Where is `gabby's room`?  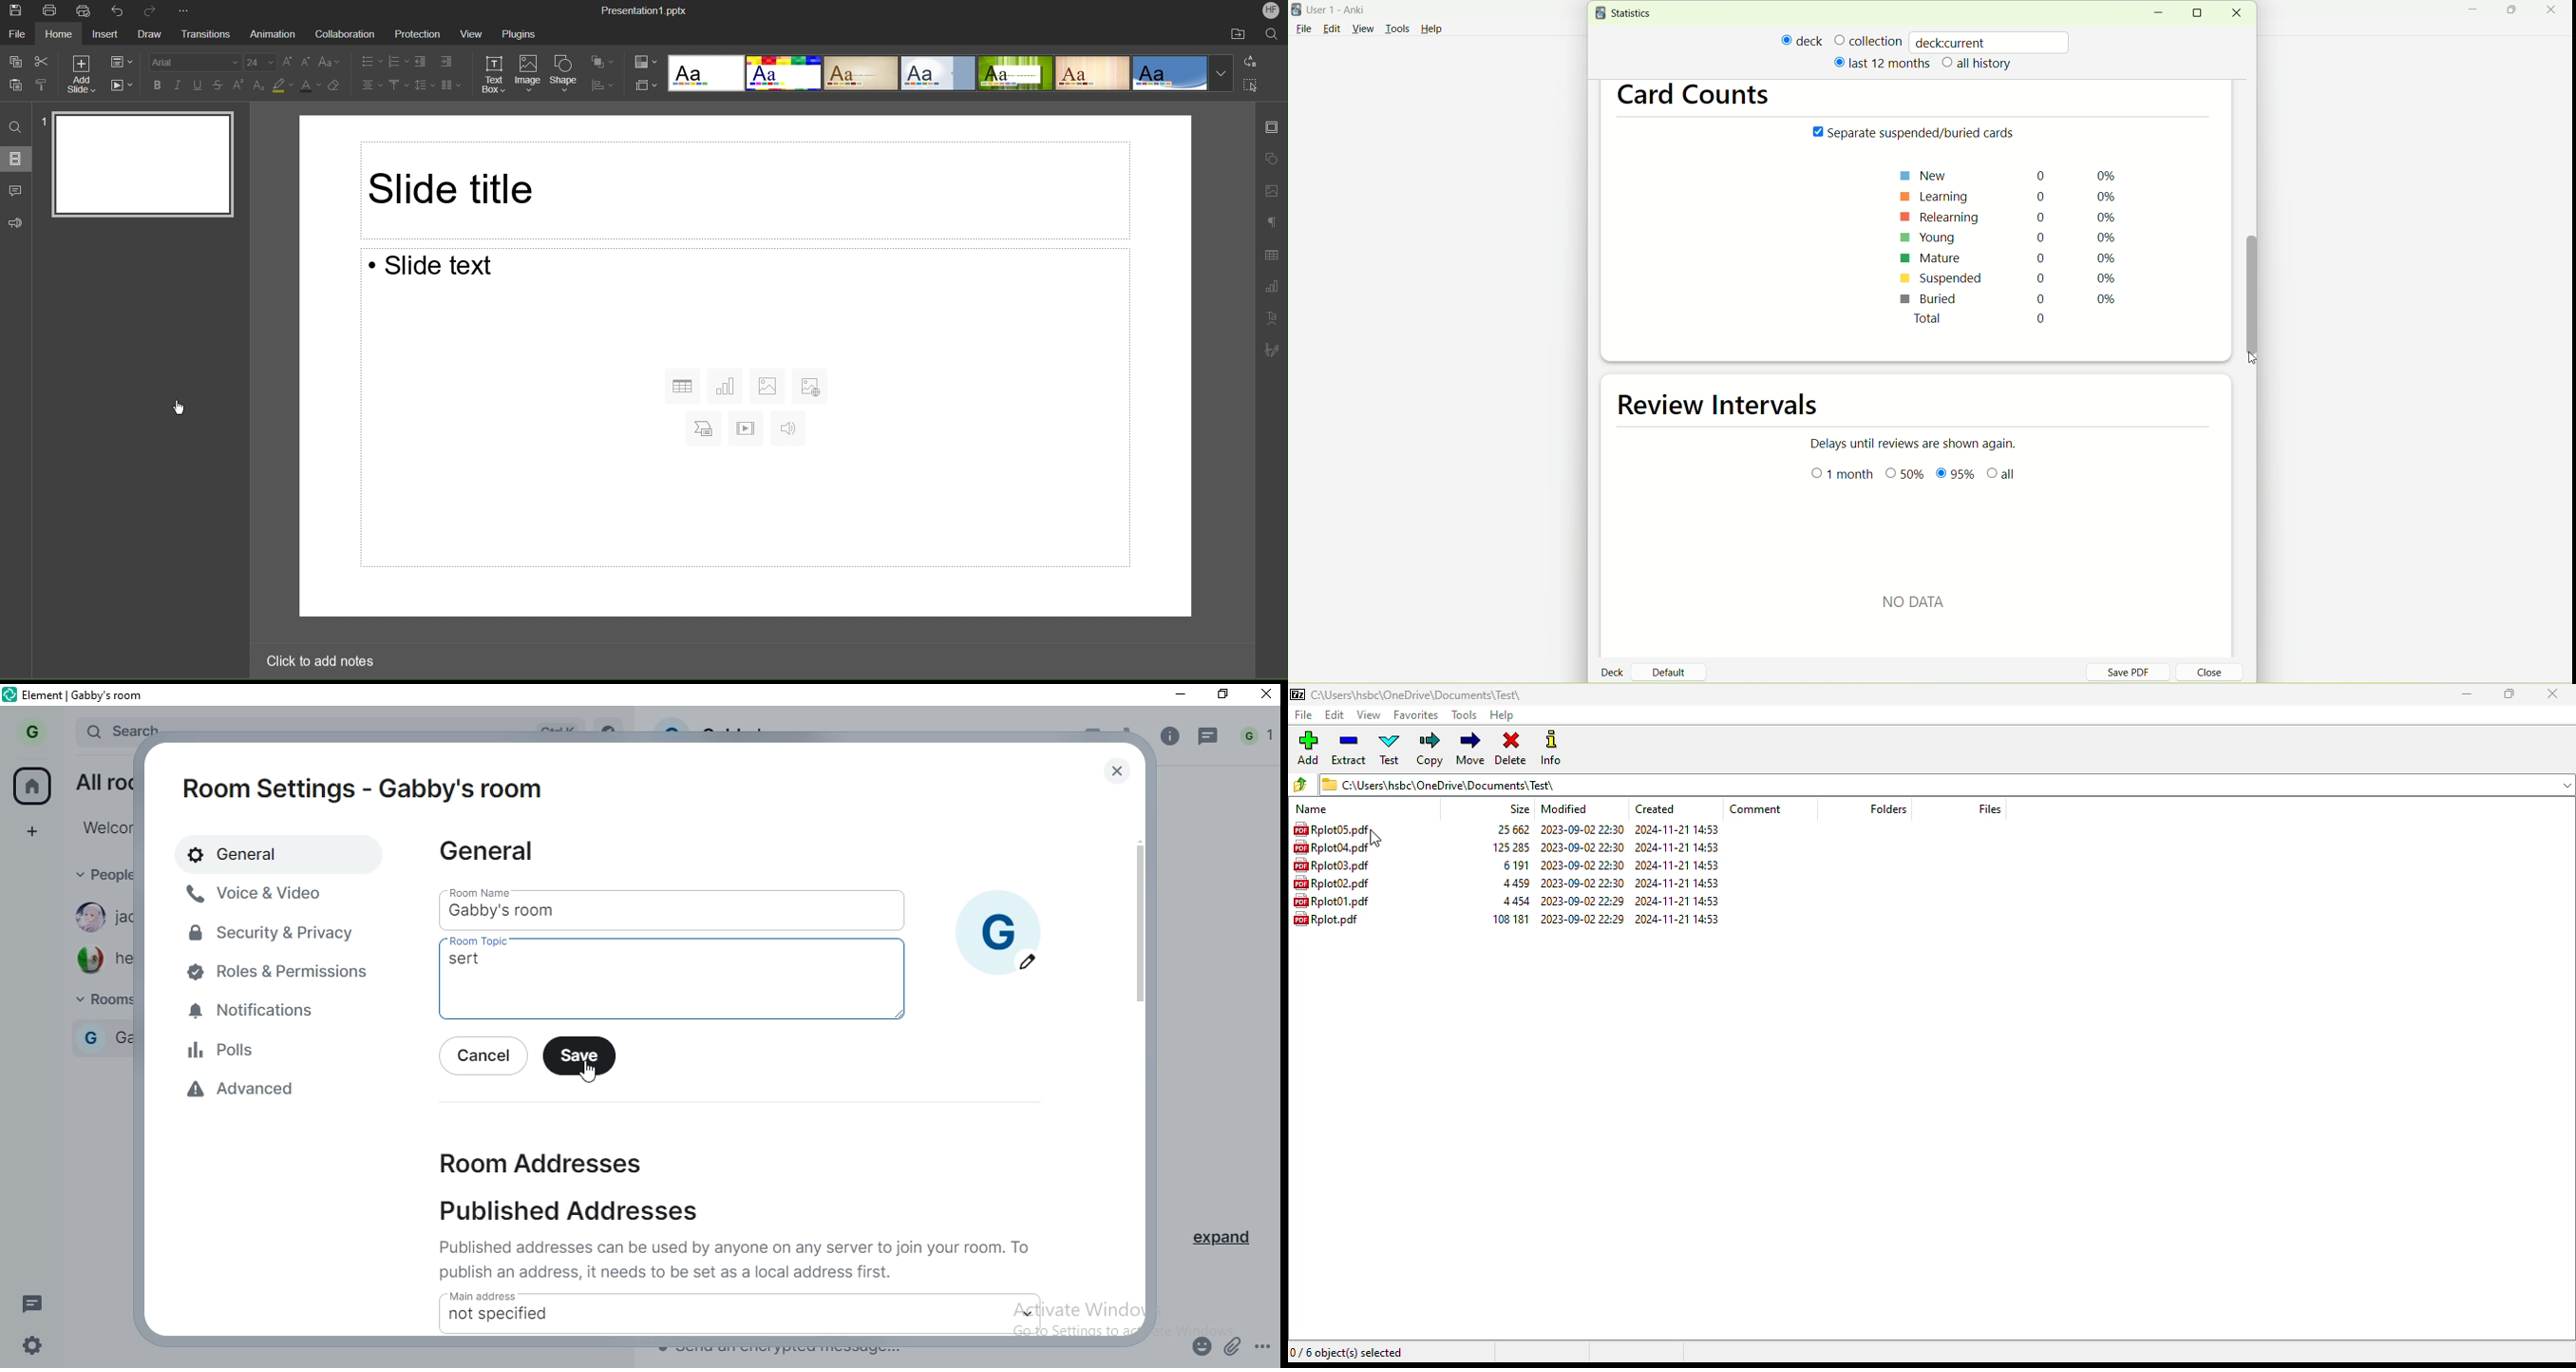
gabby's room is located at coordinates (558, 911).